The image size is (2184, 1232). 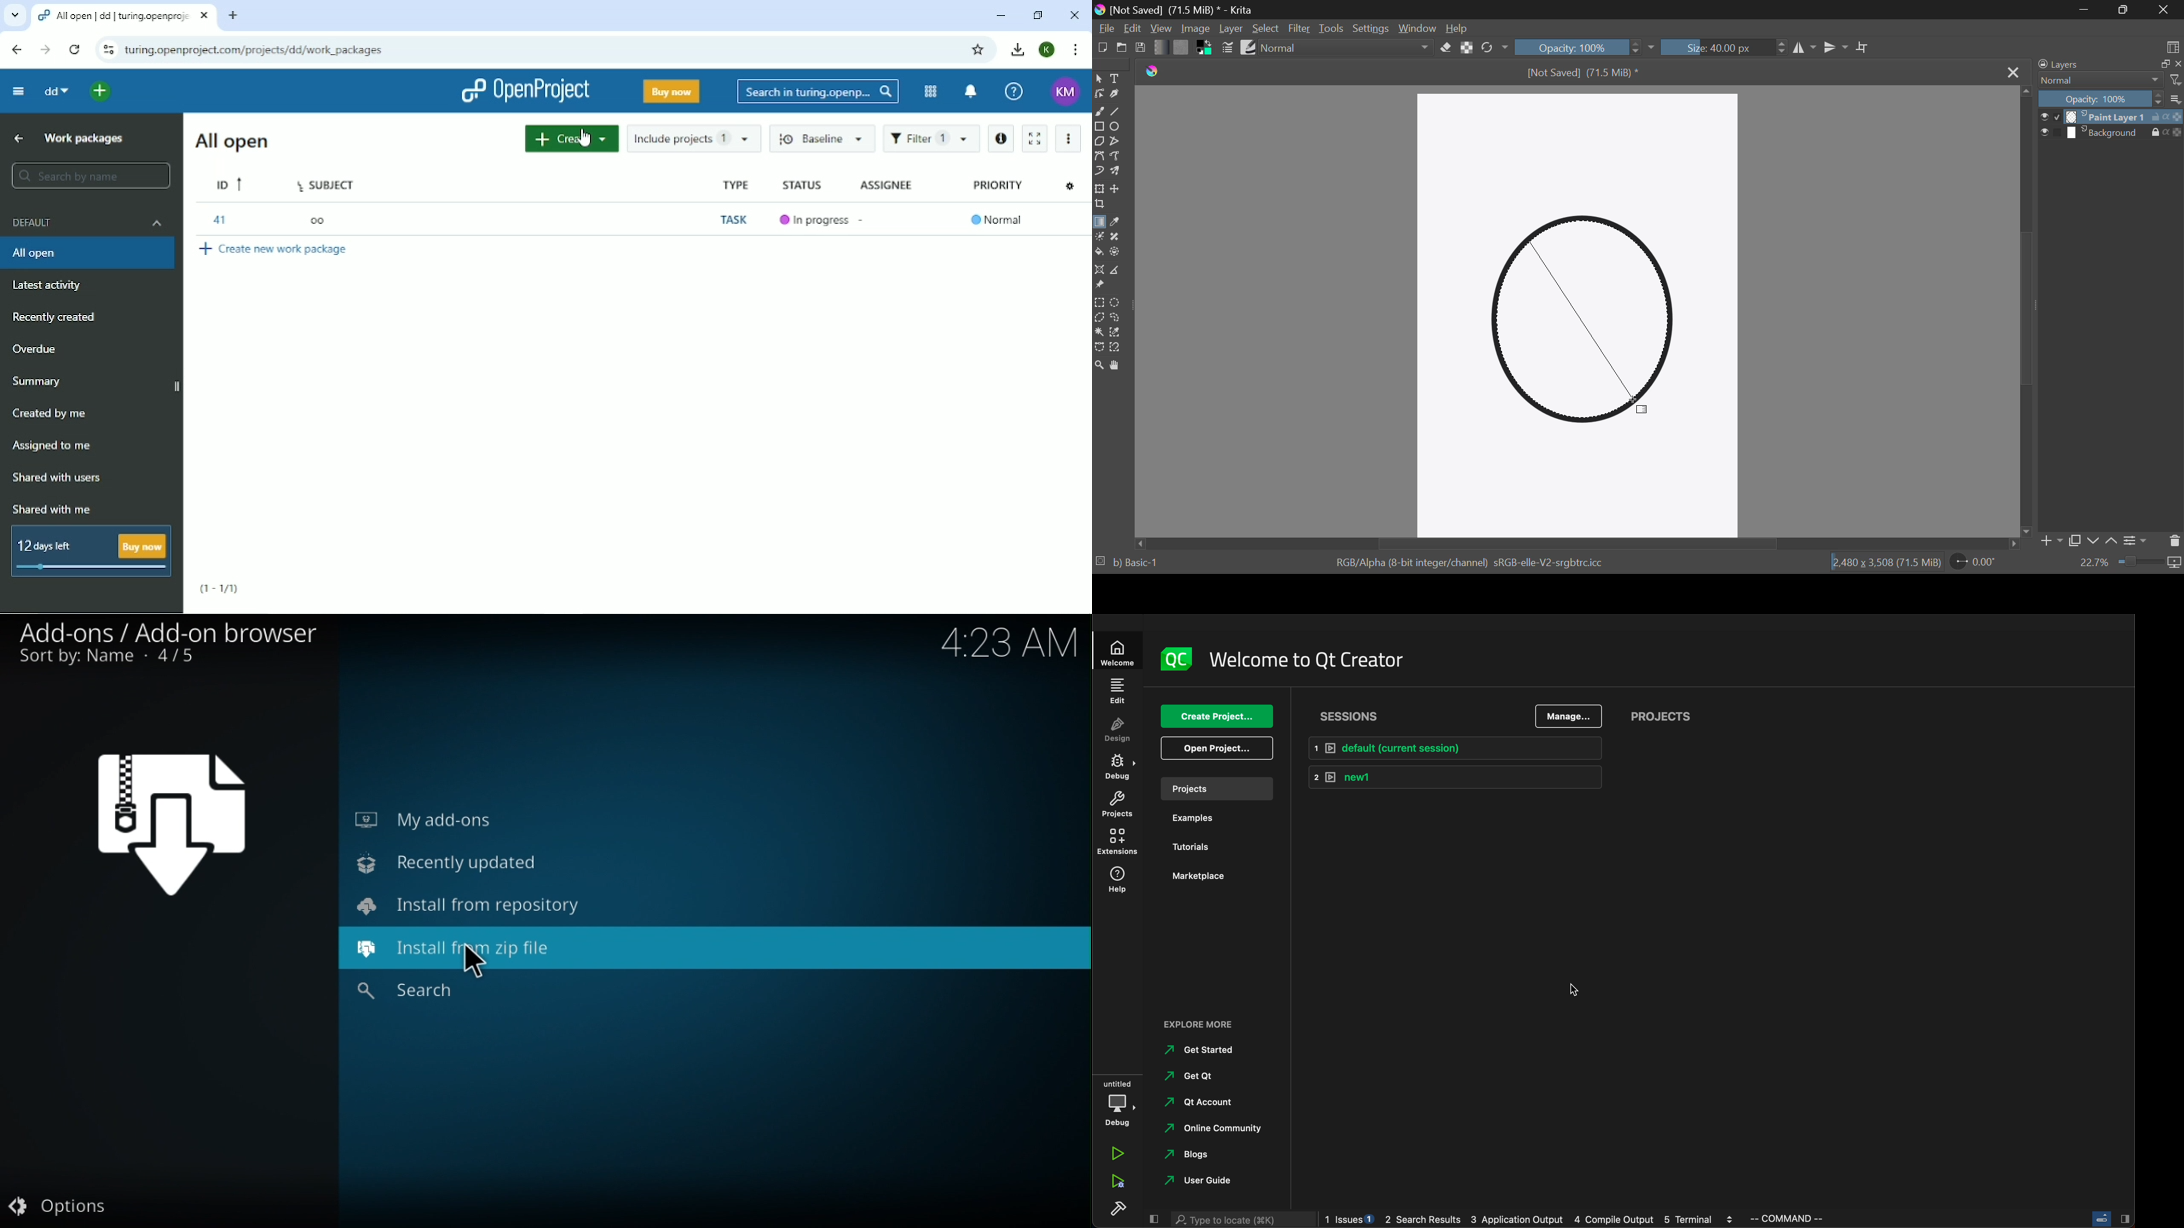 I want to click on Dynamic Brush, so click(x=1099, y=172).